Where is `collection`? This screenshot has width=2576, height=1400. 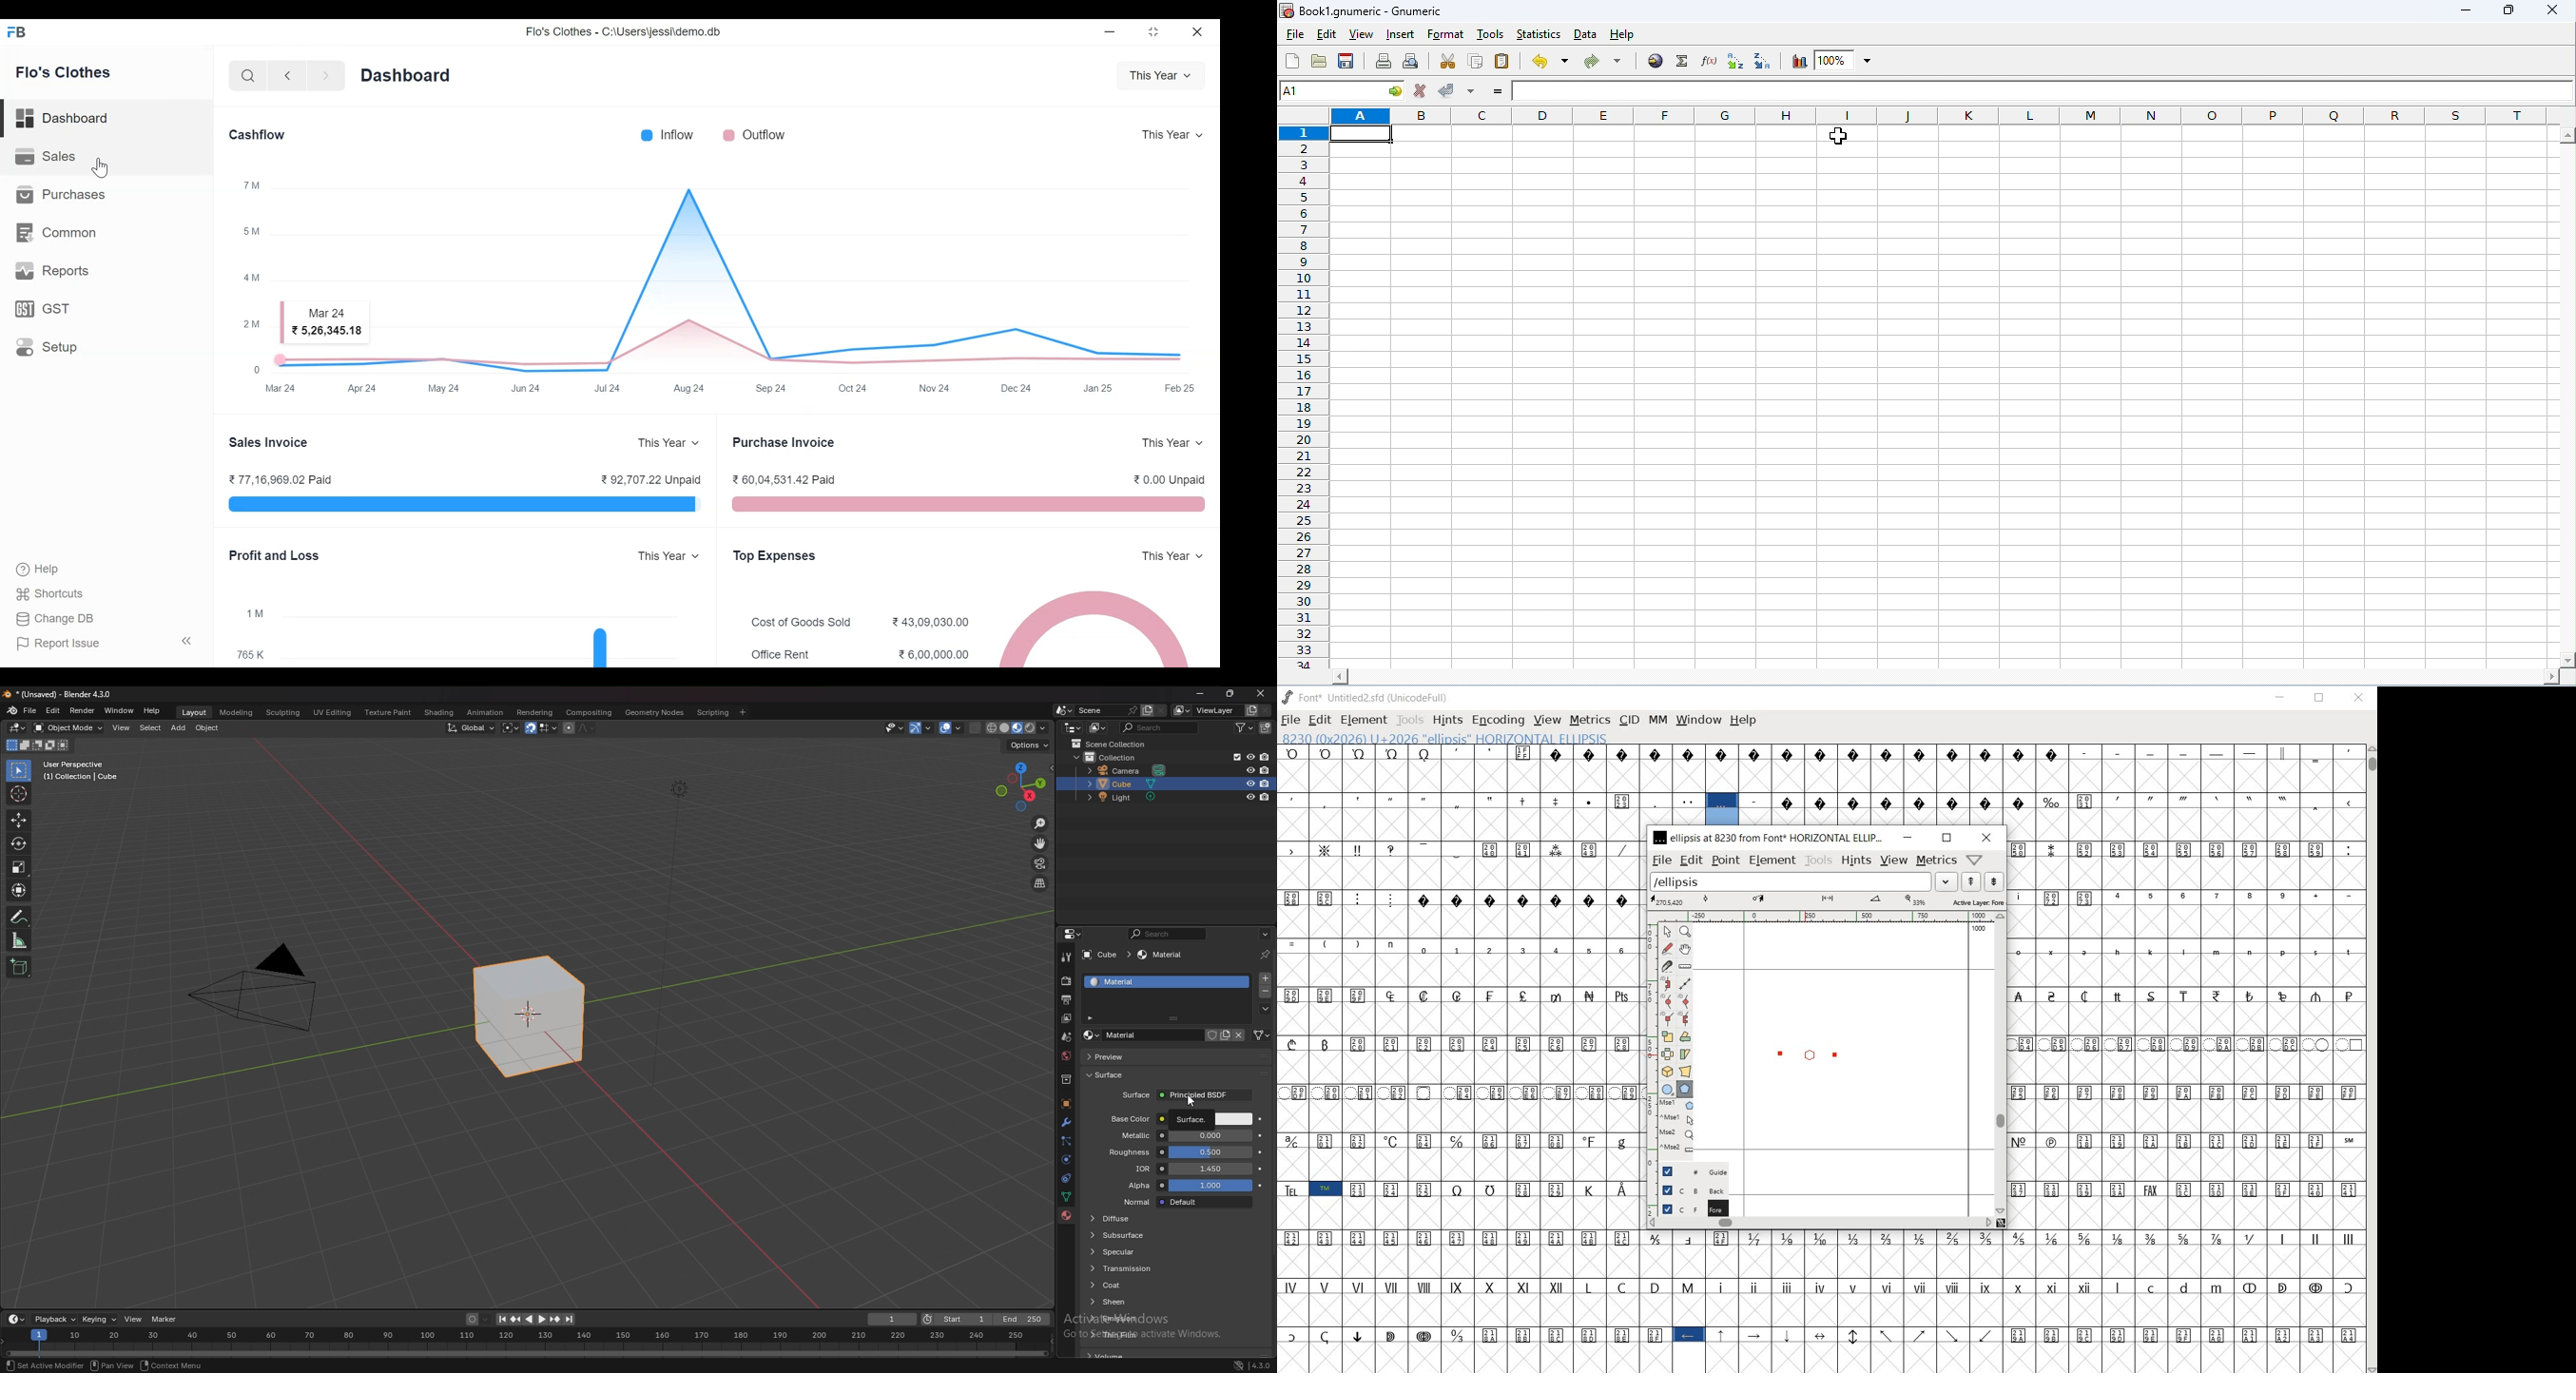 collection is located at coordinates (1119, 757).